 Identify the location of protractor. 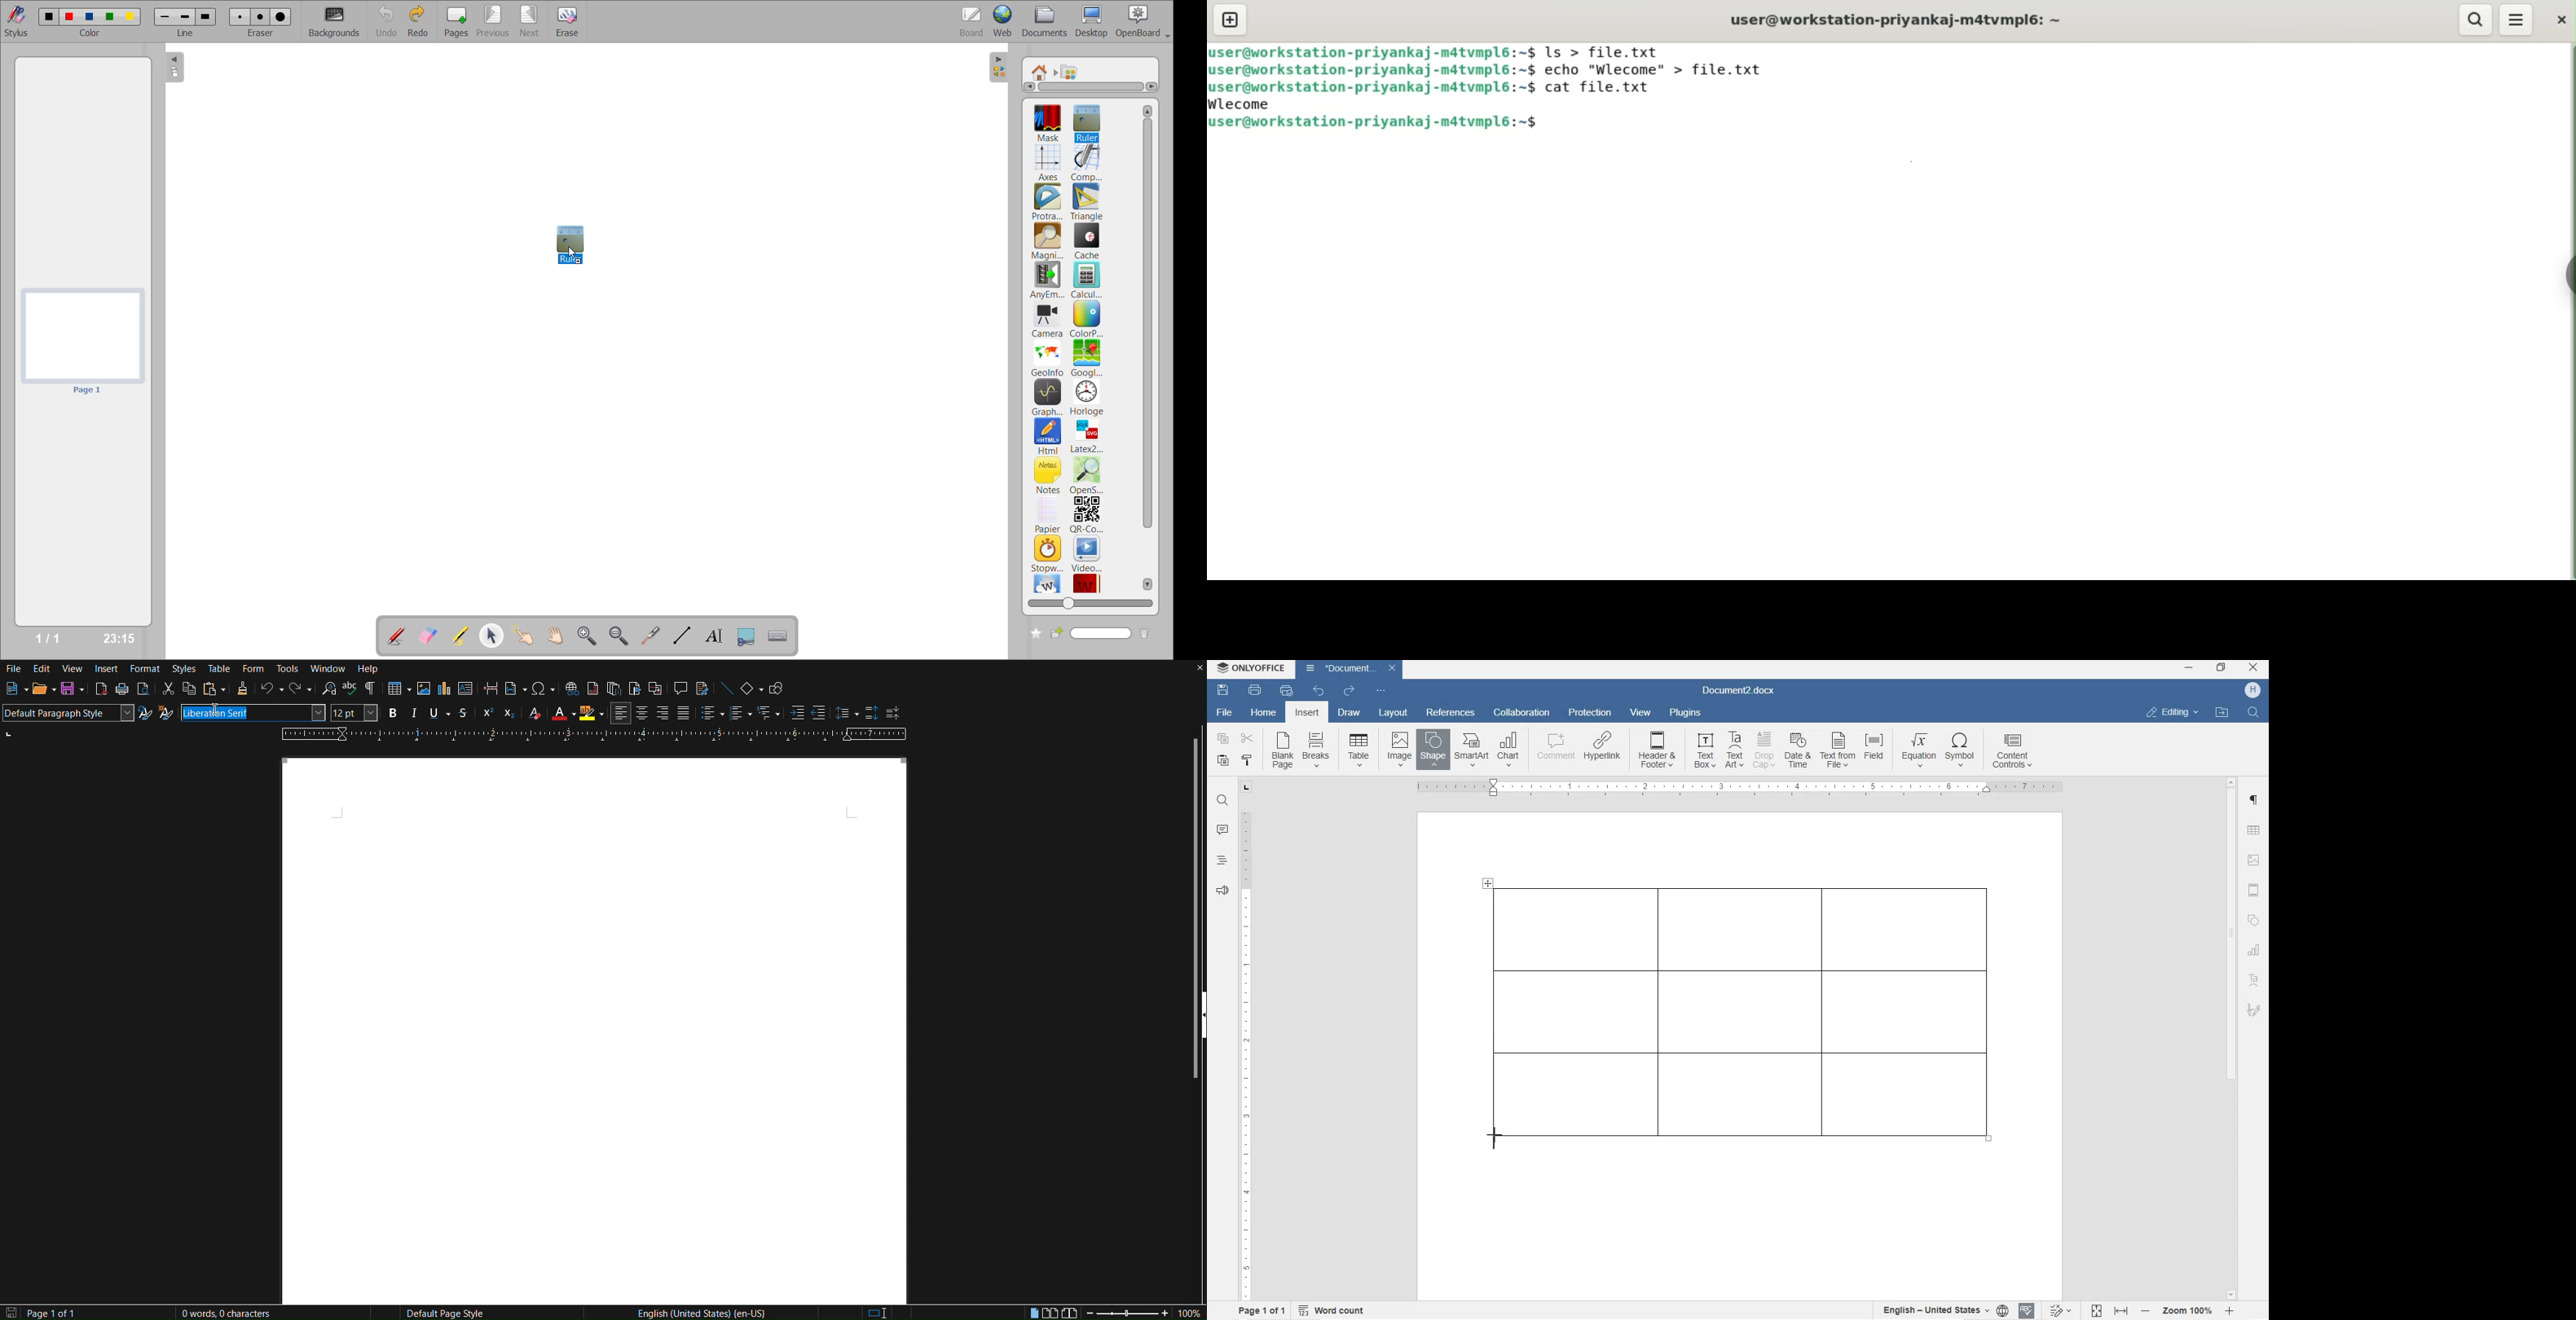
(1047, 203).